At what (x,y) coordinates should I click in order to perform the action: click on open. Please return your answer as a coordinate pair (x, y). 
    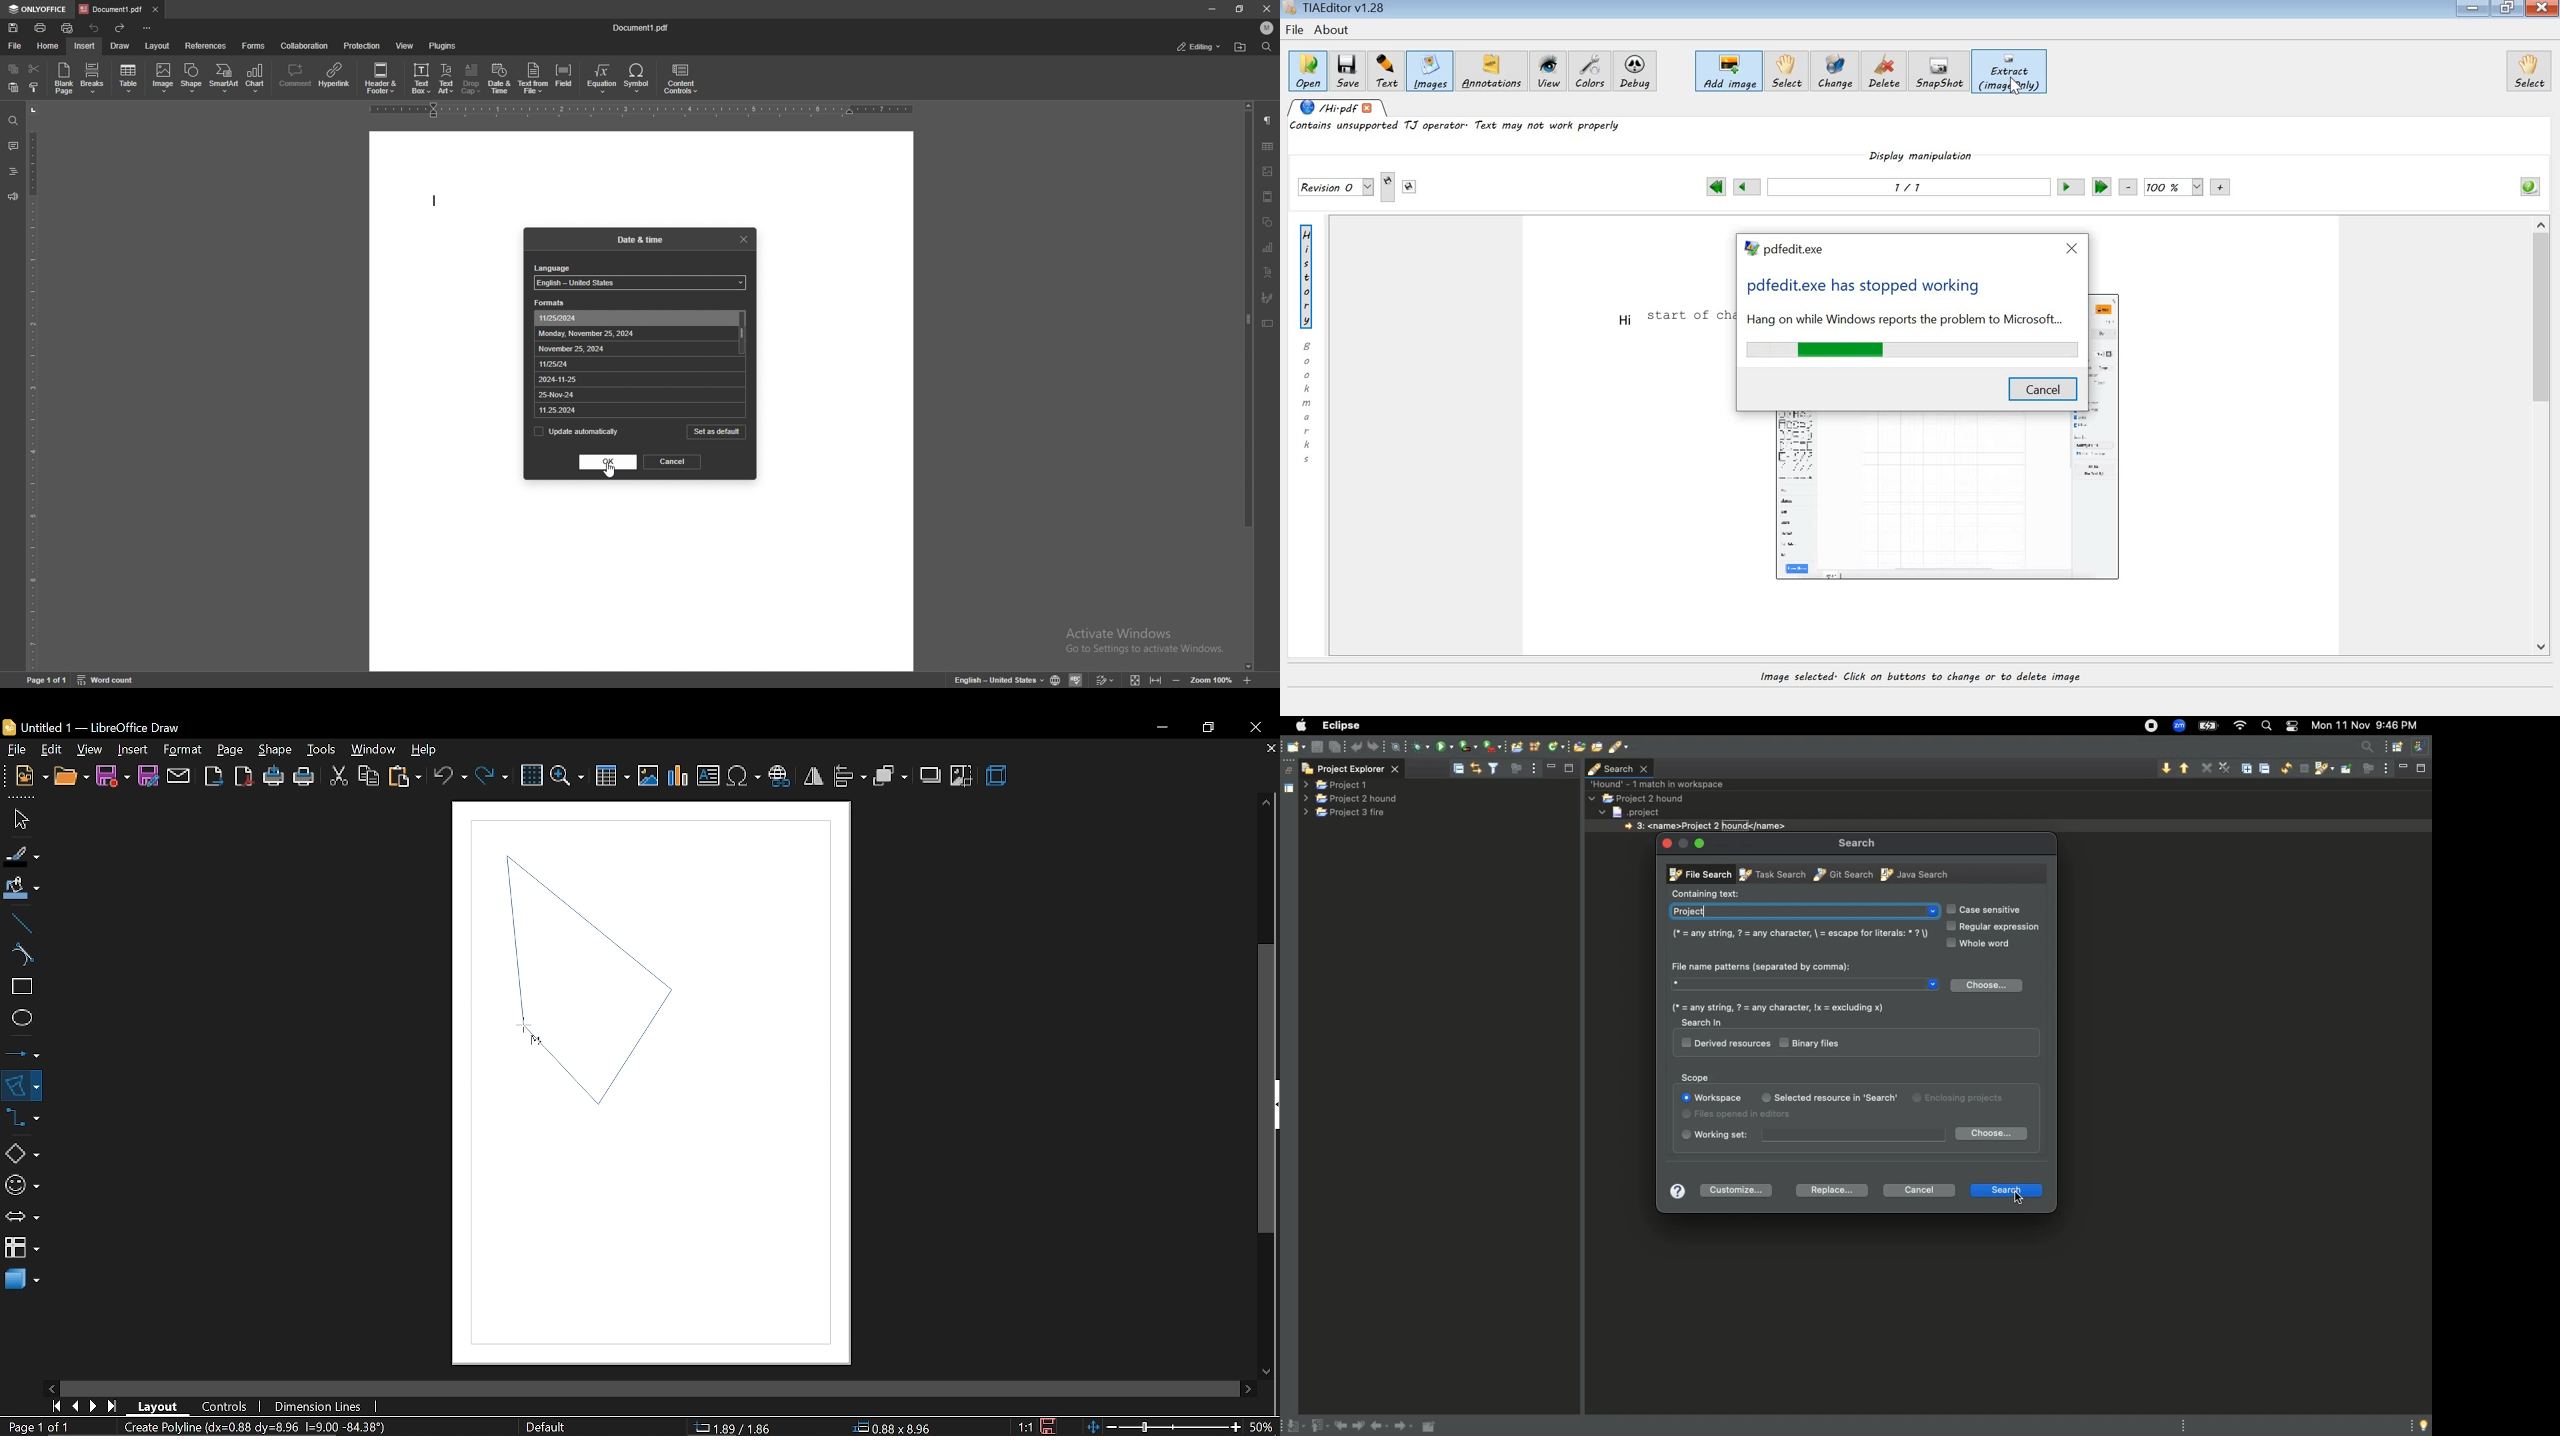
    Looking at the image, I should click on (70, 777).